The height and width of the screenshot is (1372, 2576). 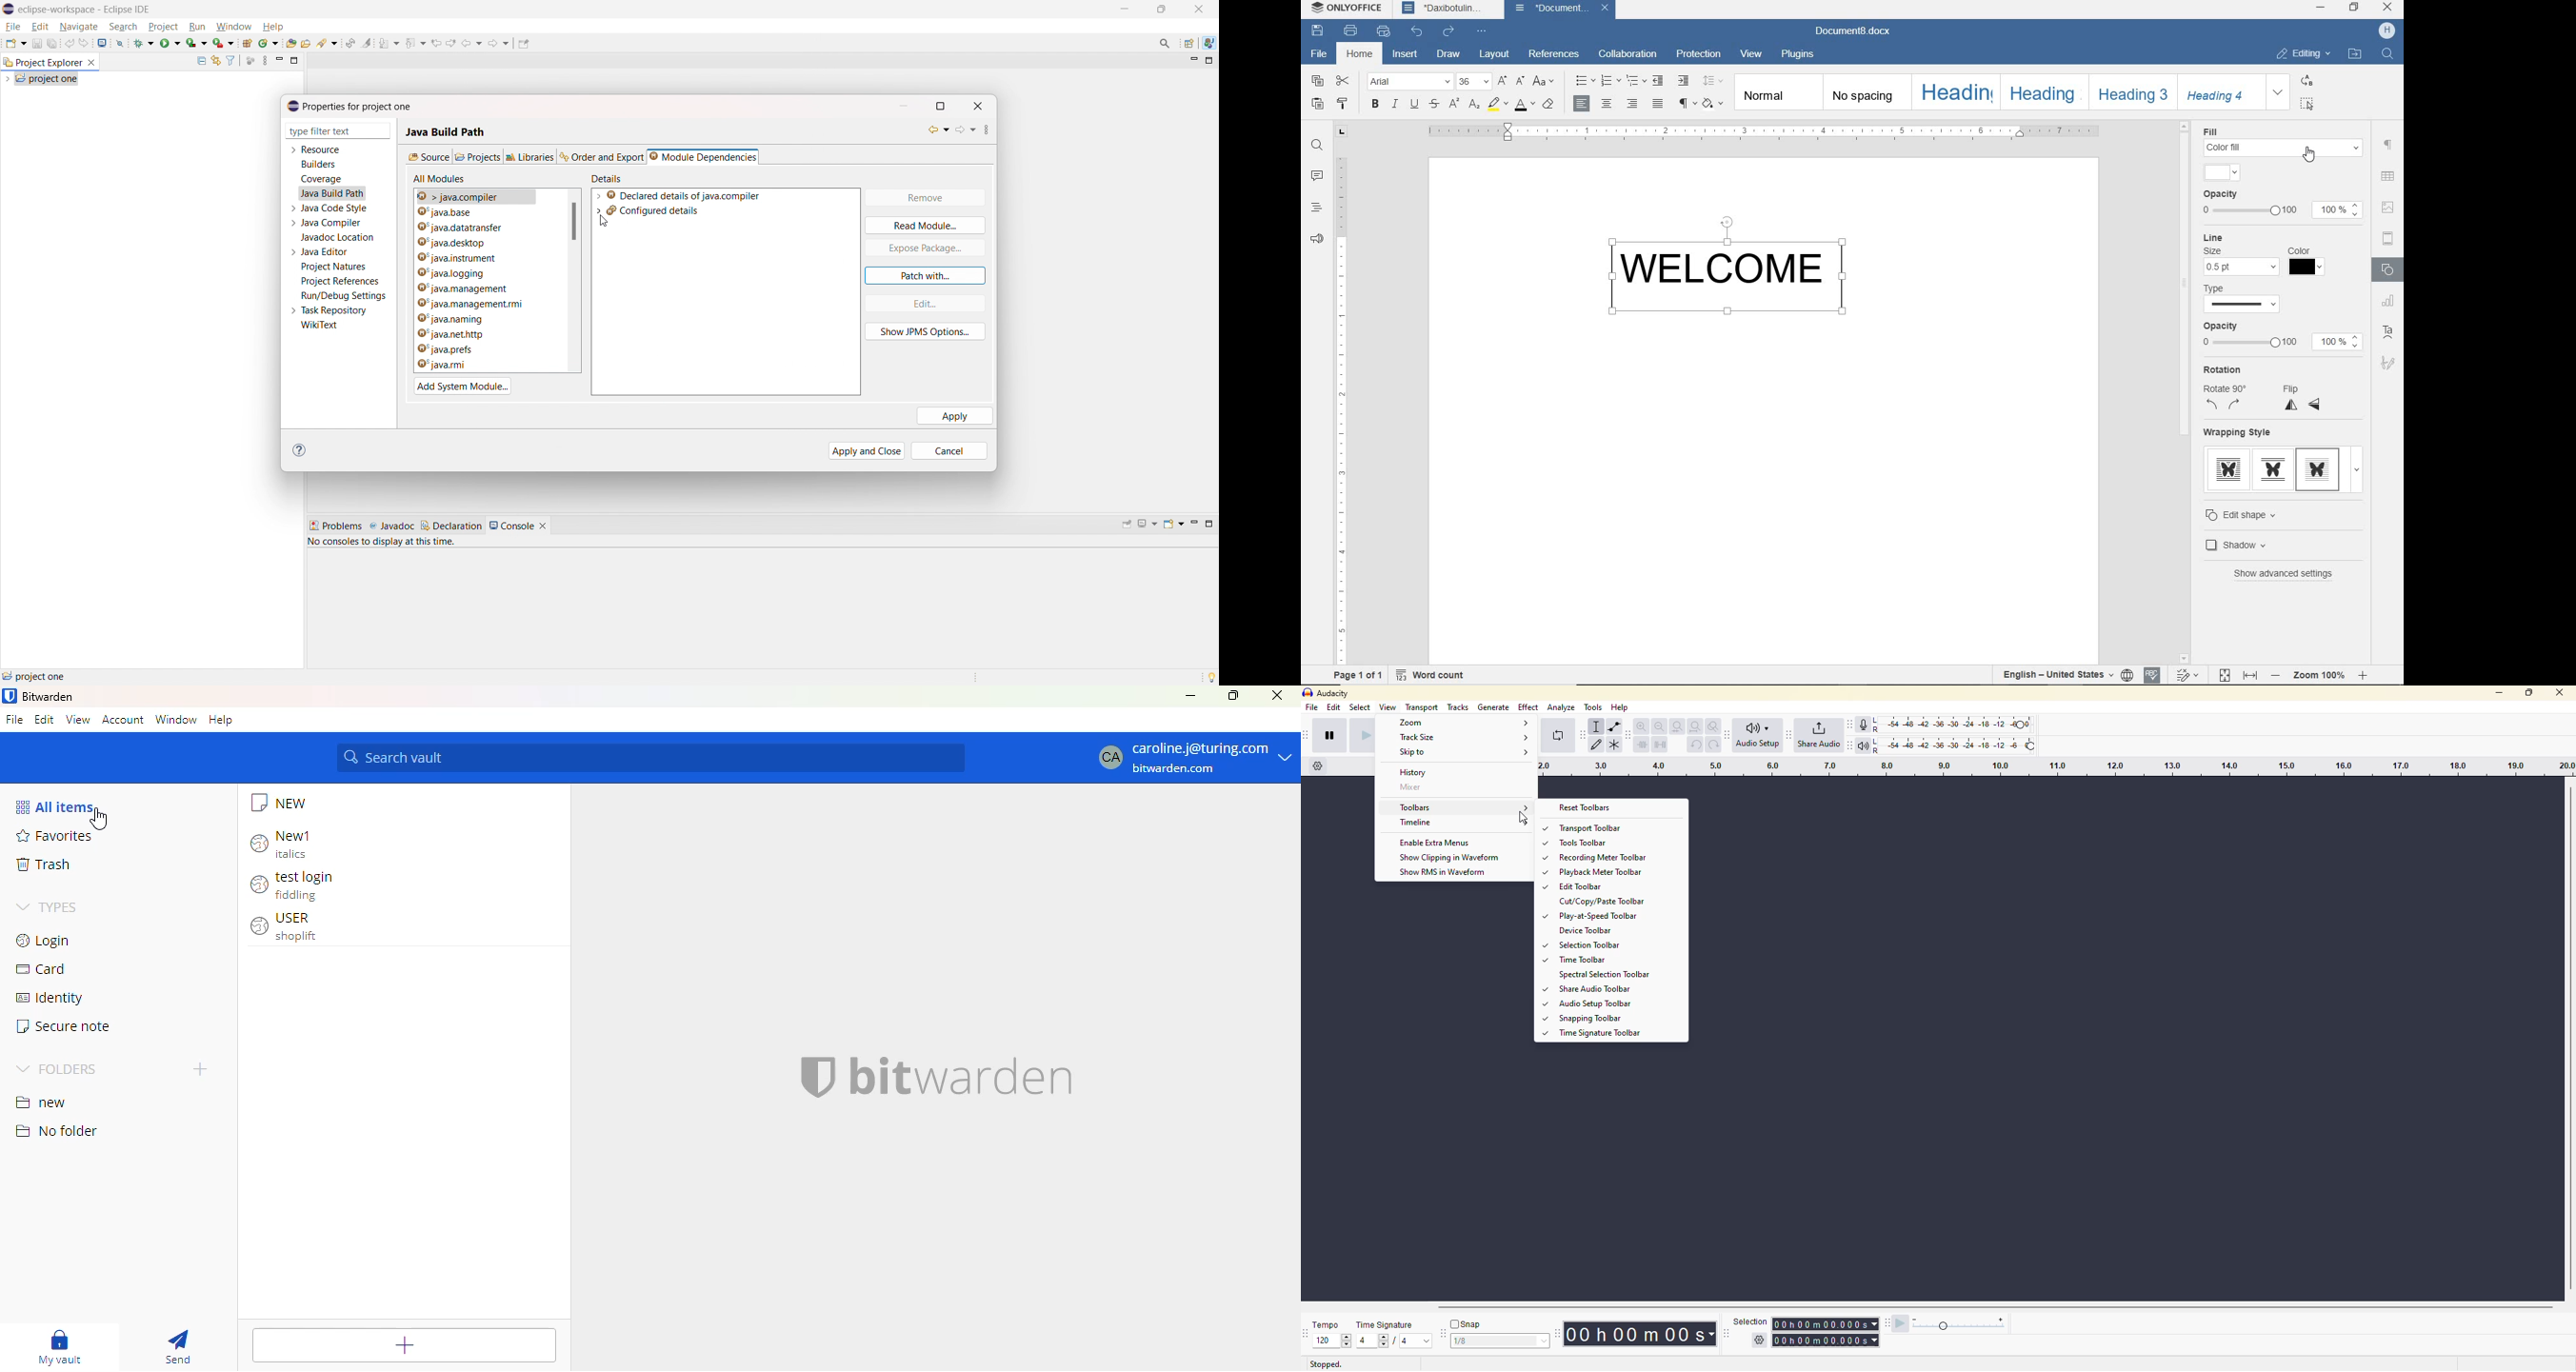 What do you see at coordinates (2309, 154) in the screenshot?
I see `Cursor` at bounding box center [2309, 154].